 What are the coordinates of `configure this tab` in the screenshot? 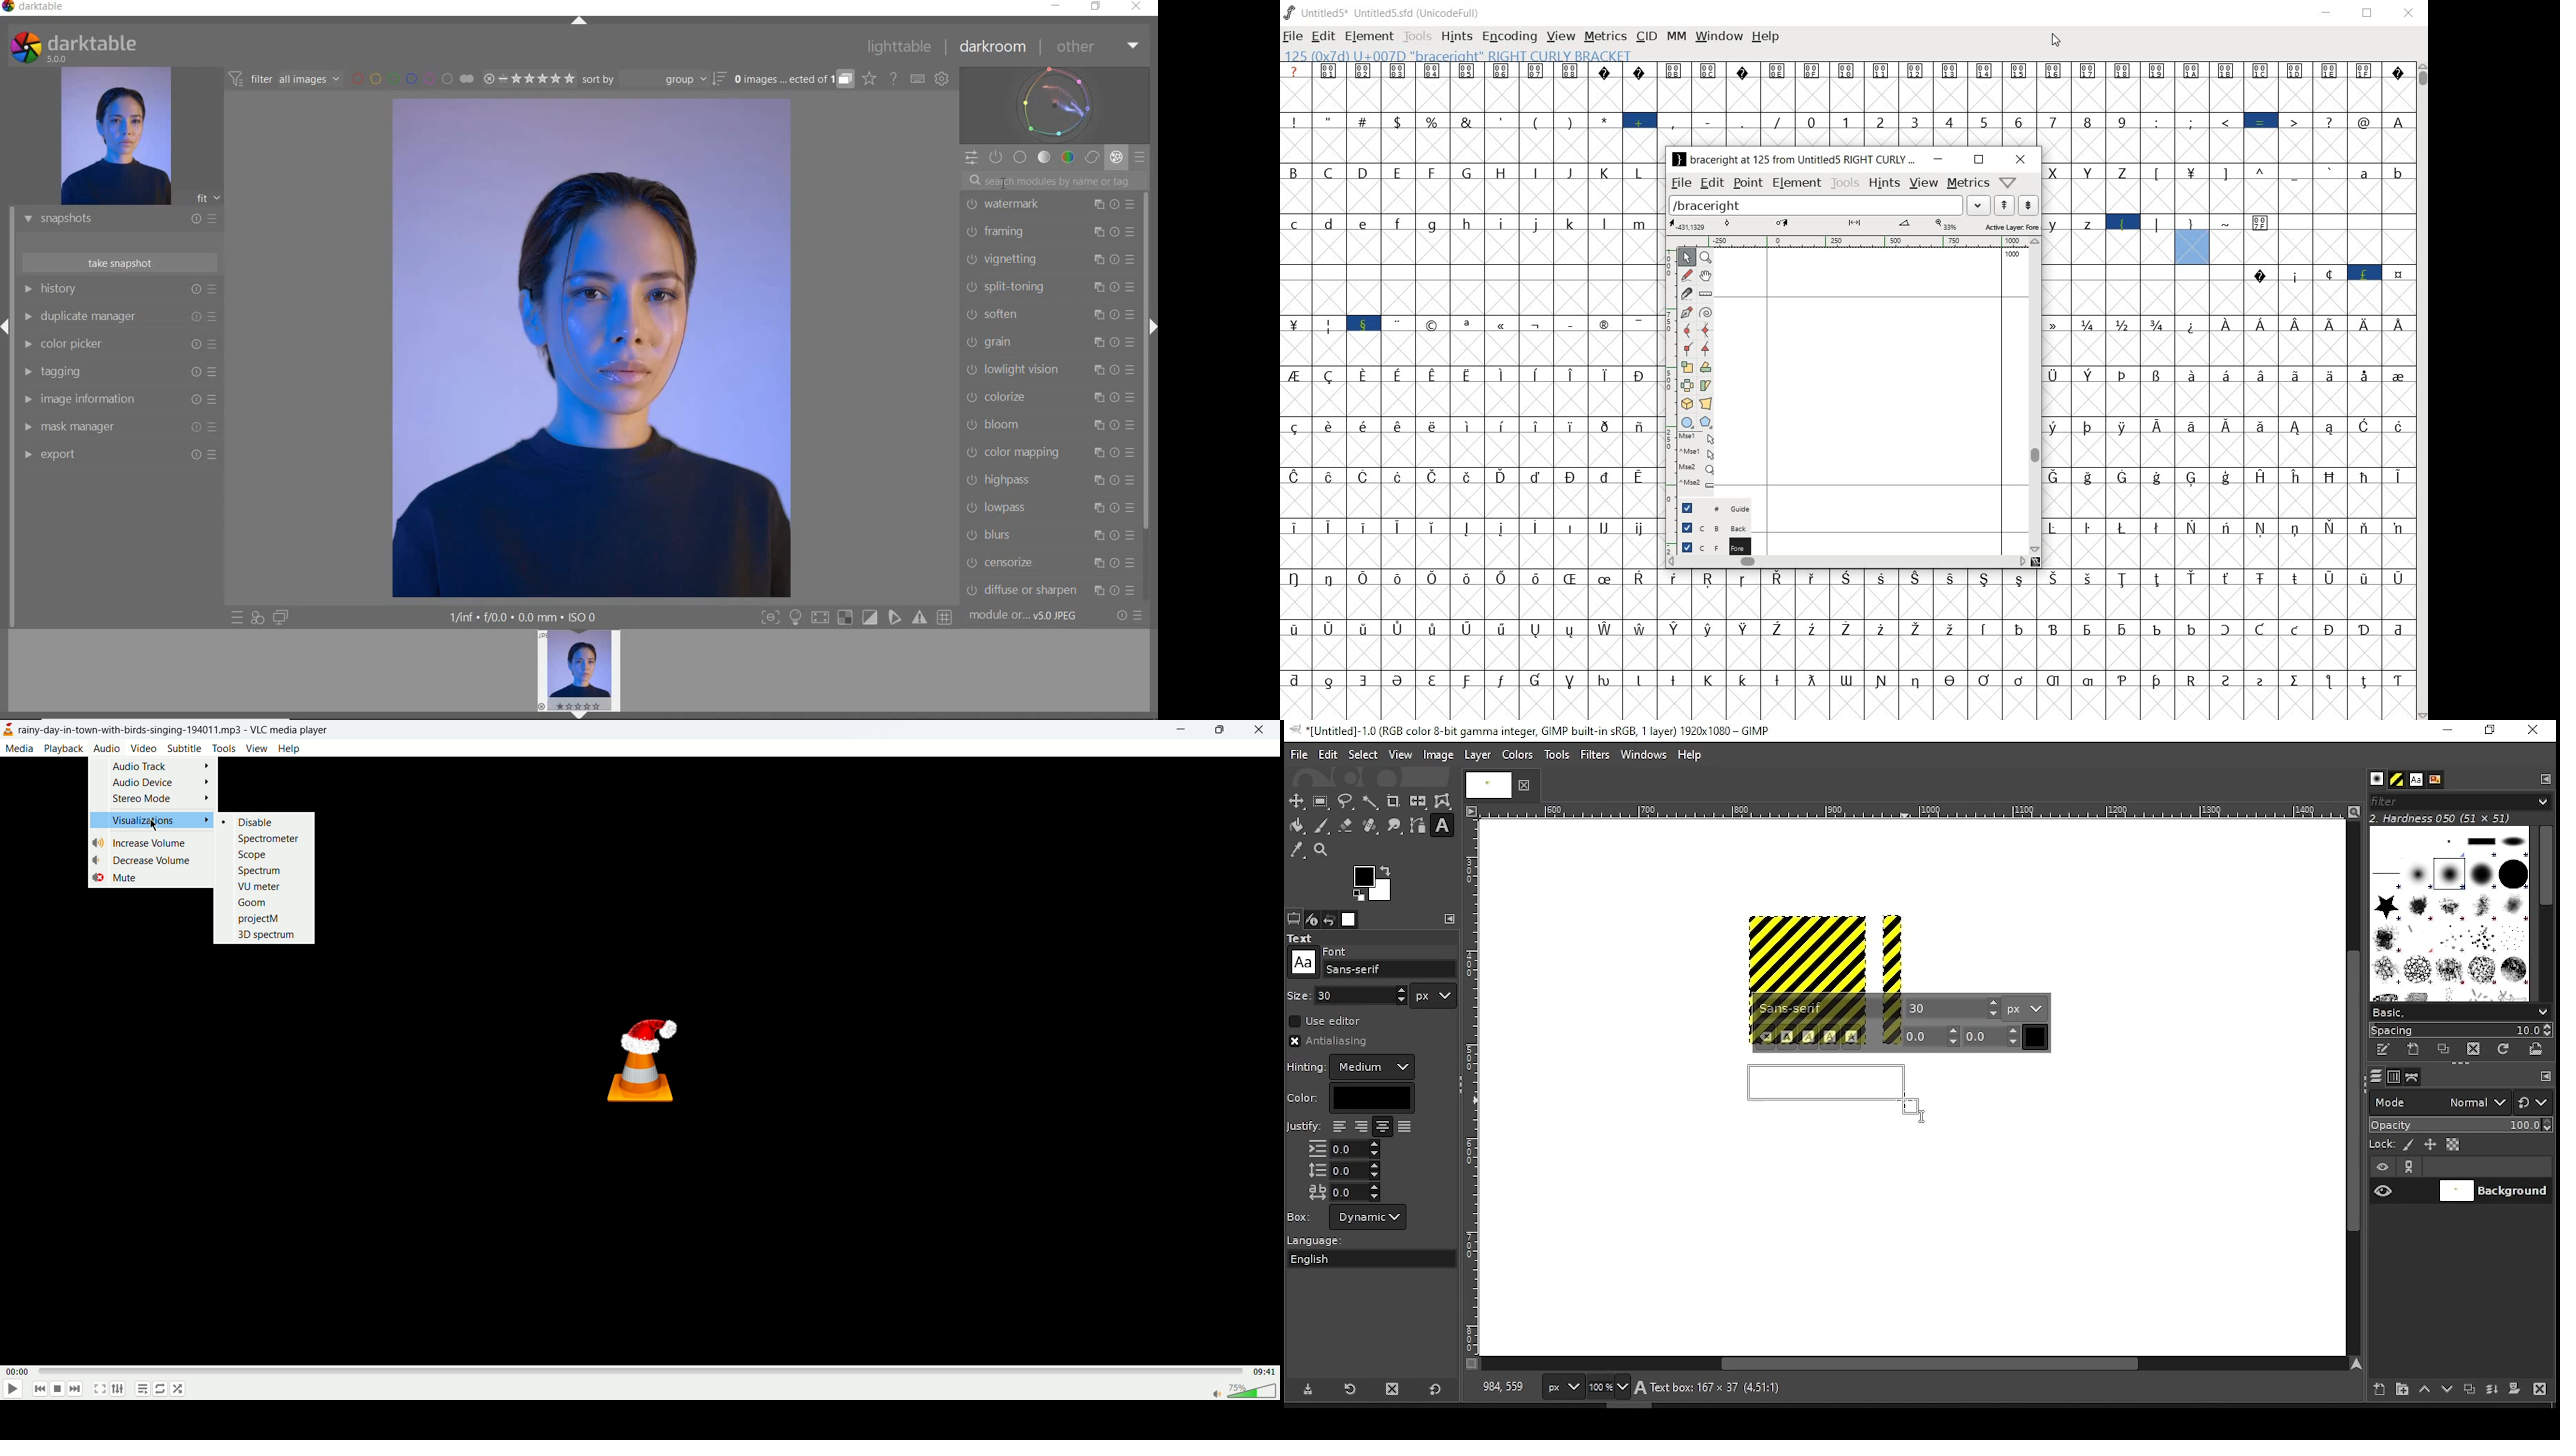 It's located at (2547, 778).